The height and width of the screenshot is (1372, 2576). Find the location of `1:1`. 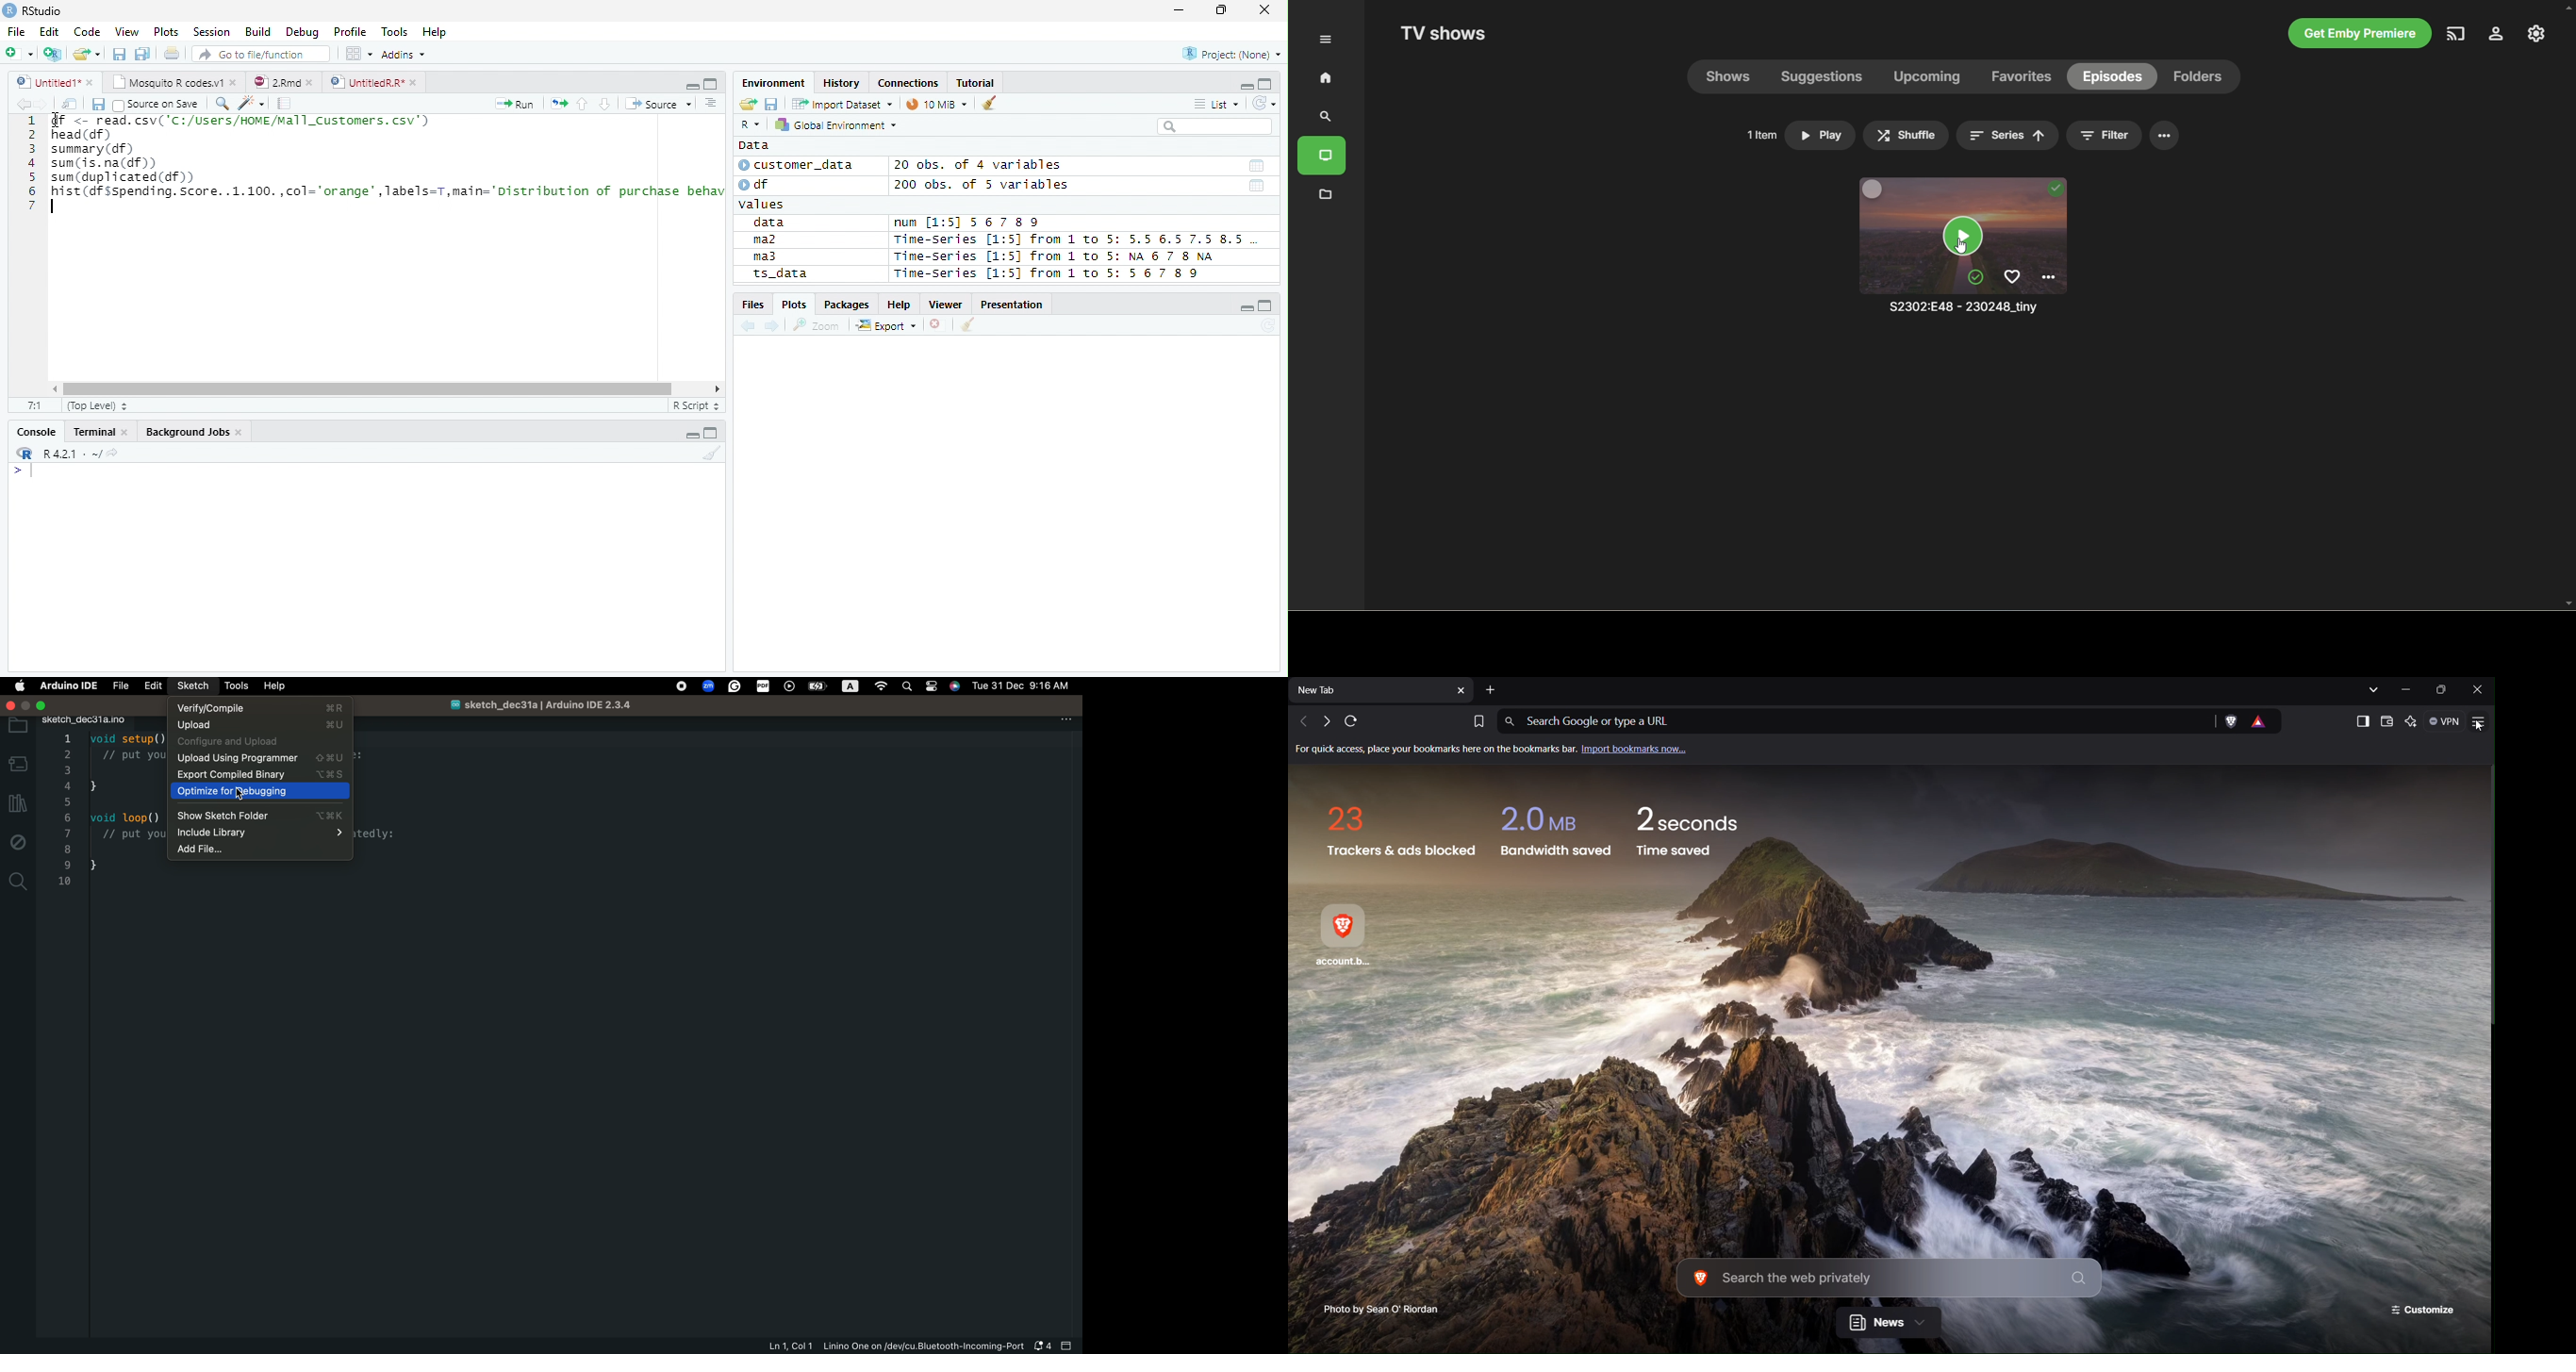

1:1 is located at coordinates (35, 405).